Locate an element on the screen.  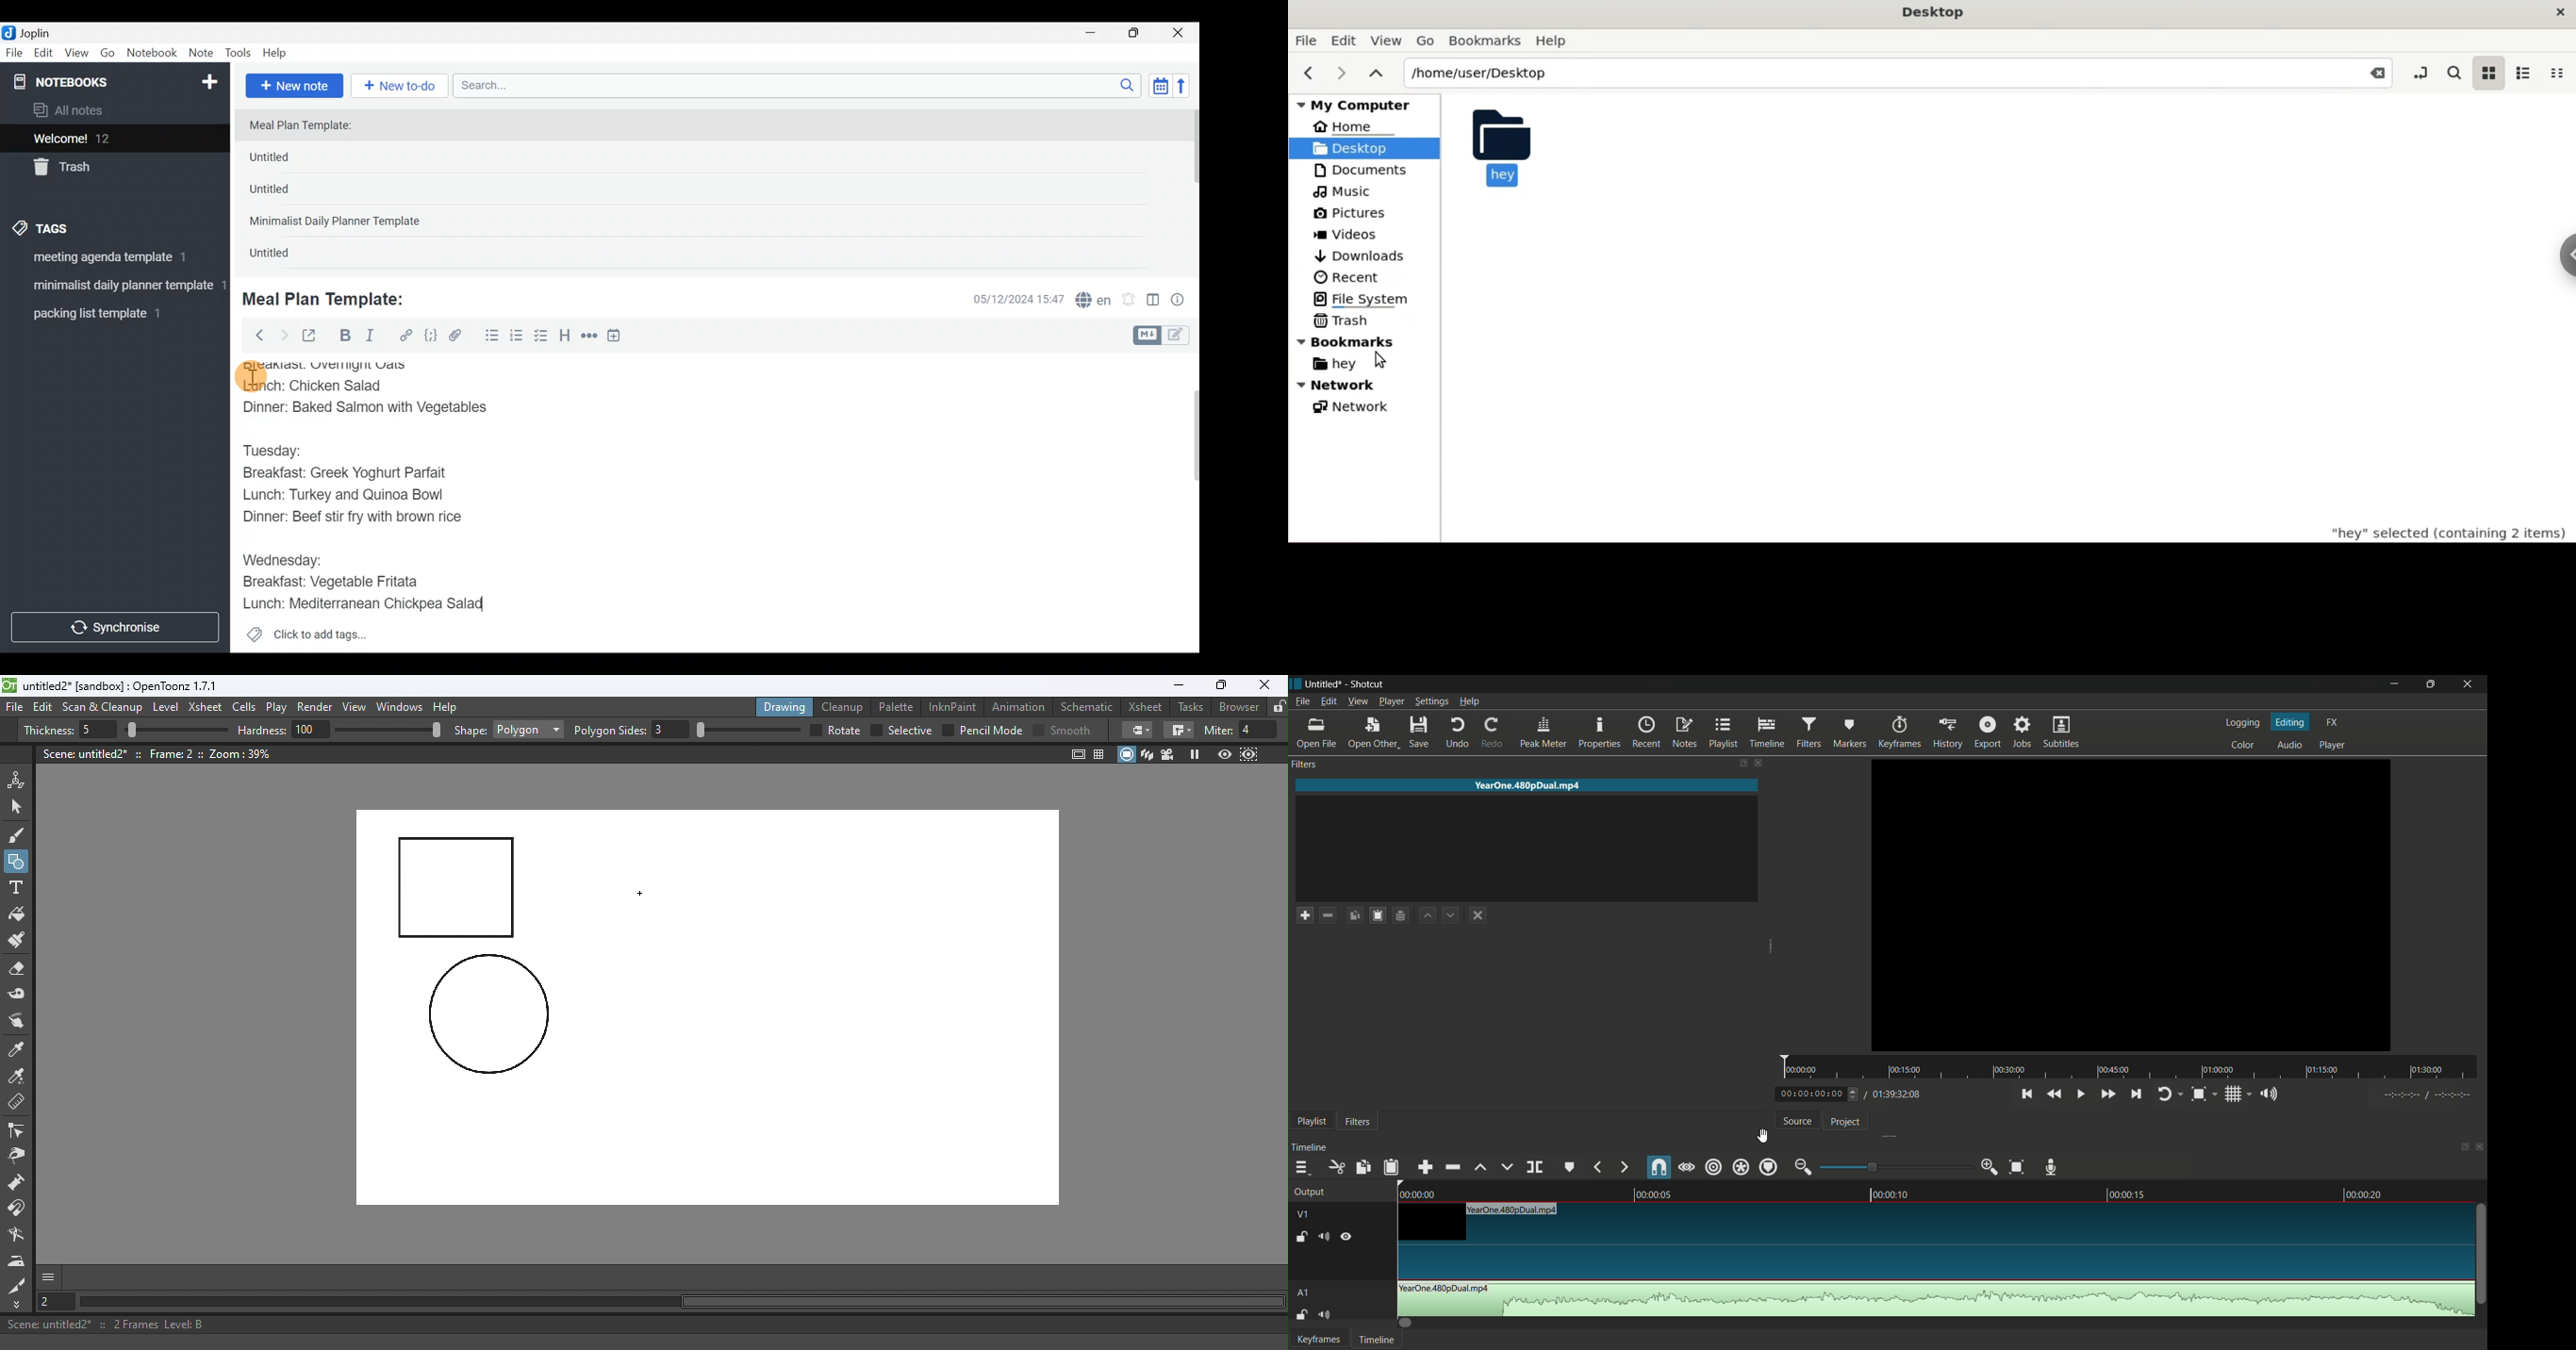
help menu is located at coordinates (1471, 701).